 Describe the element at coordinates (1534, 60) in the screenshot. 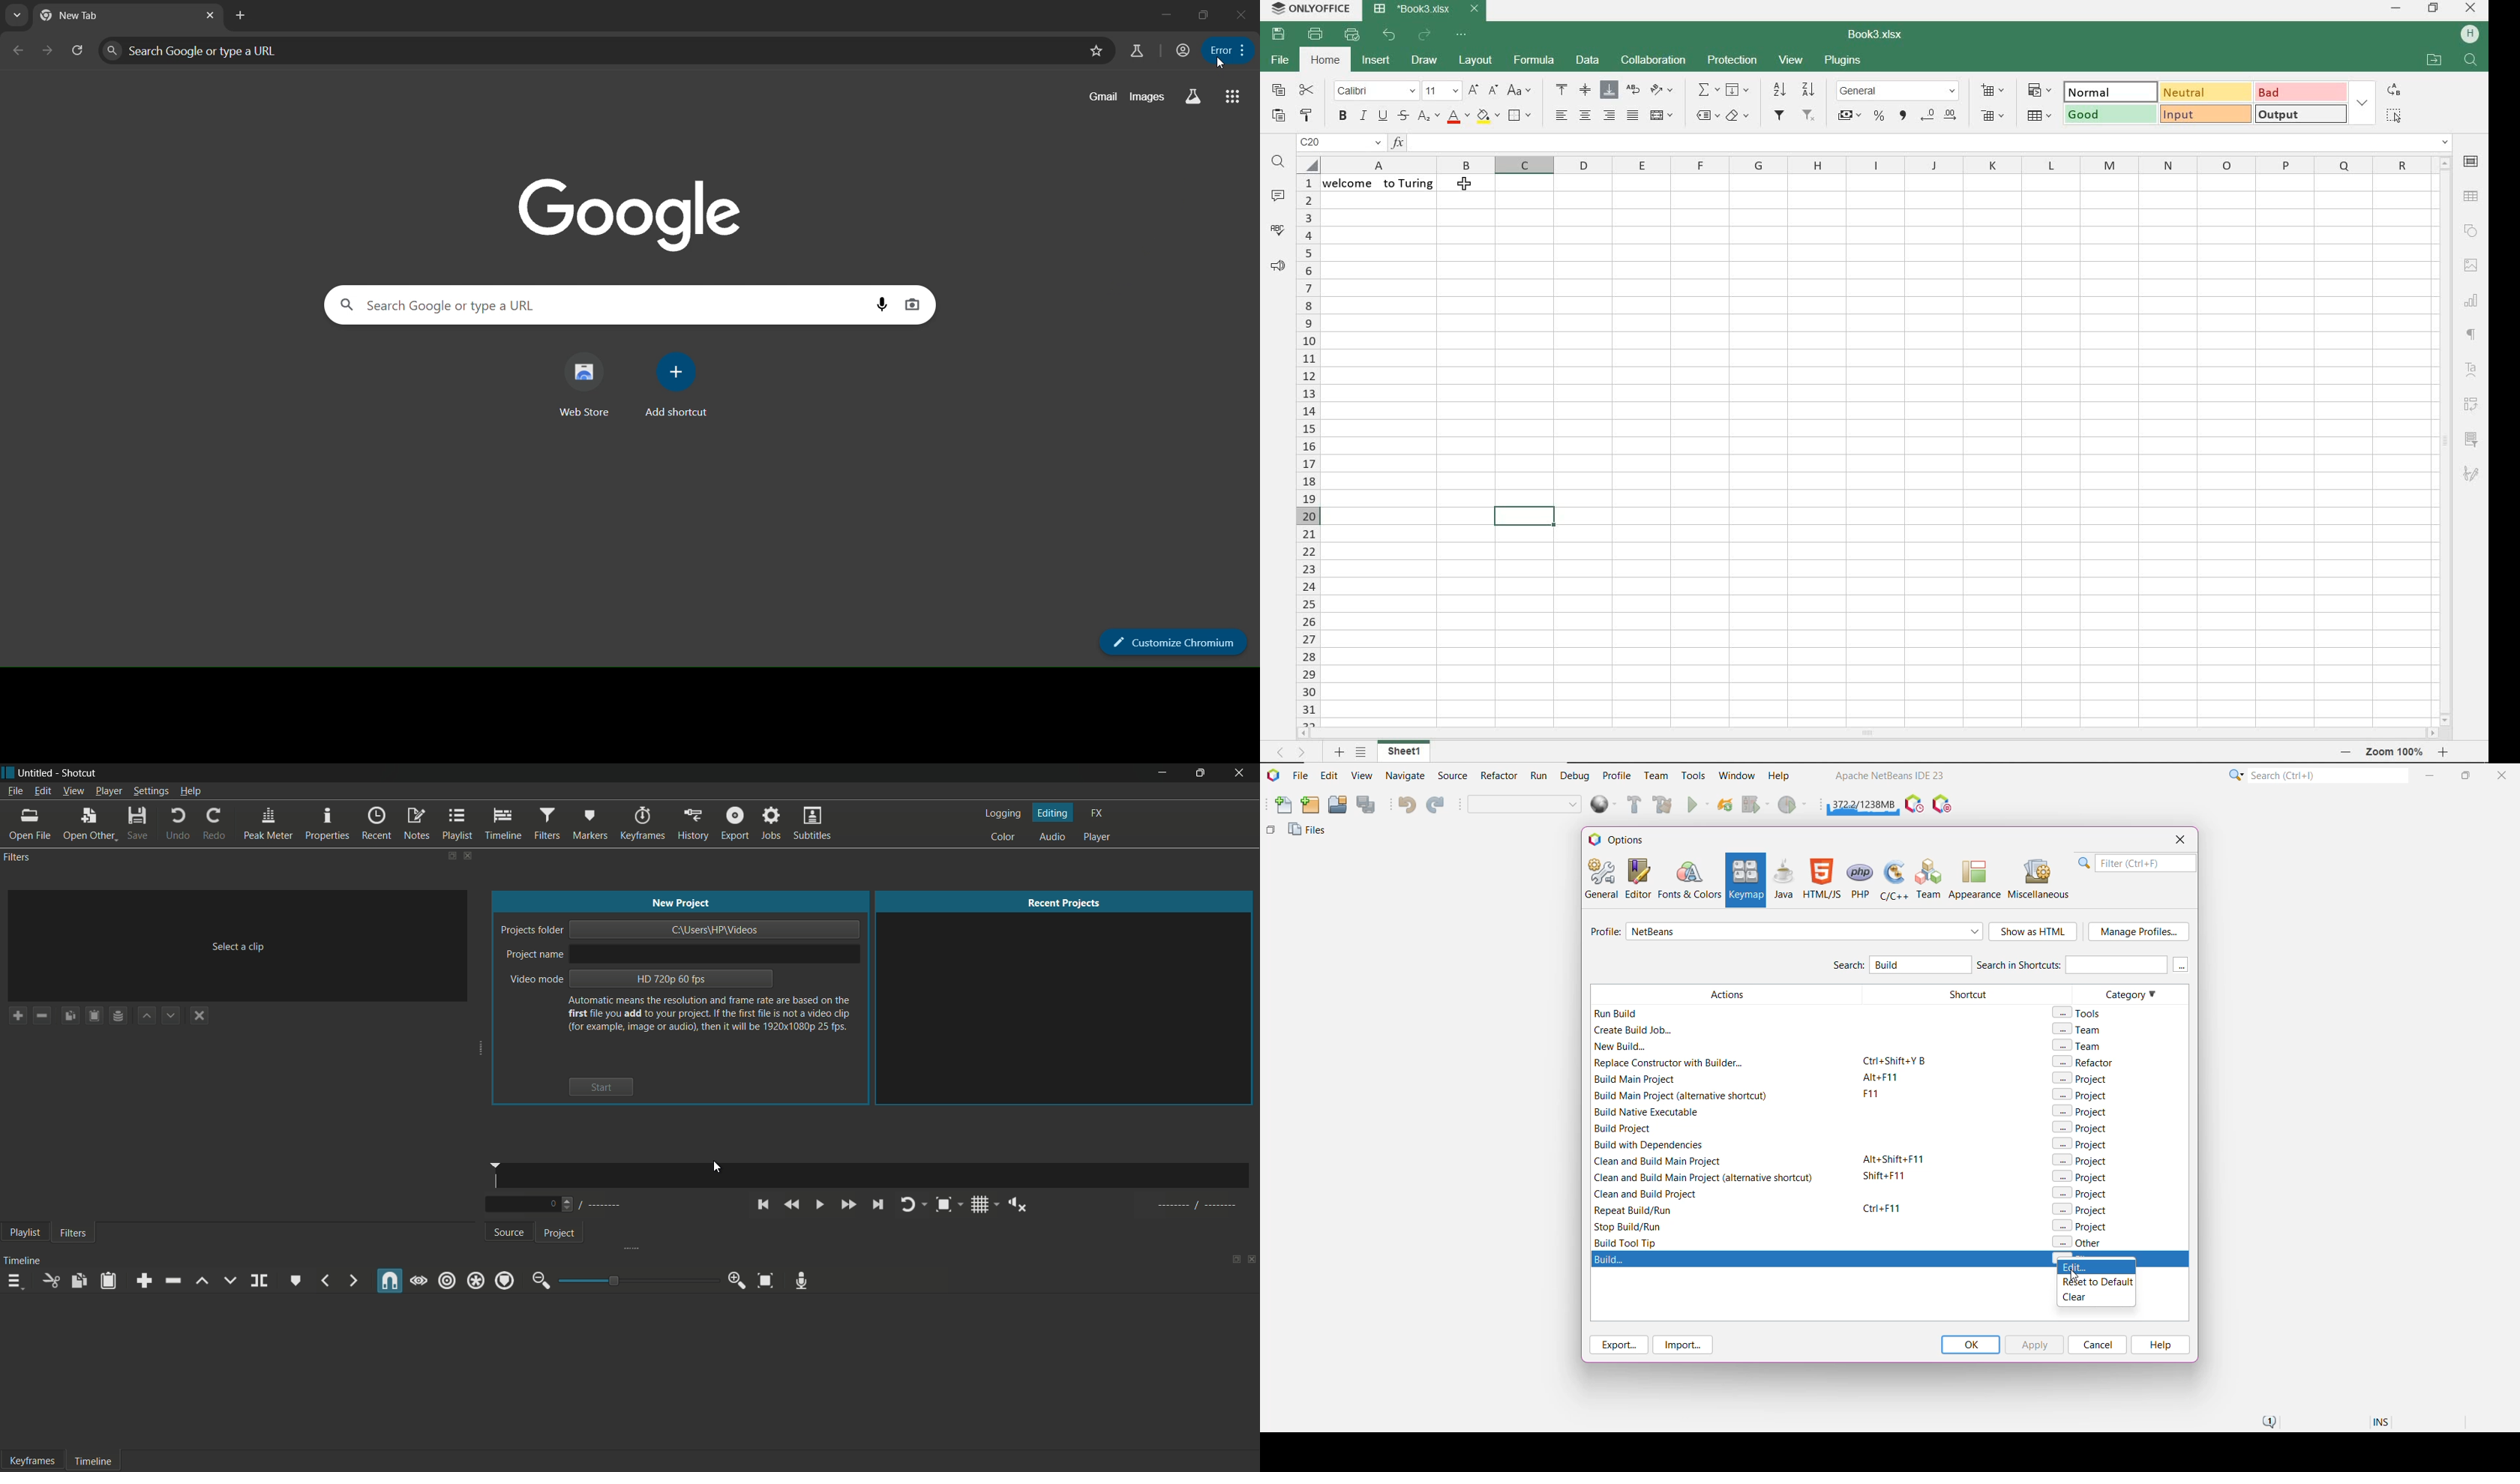

I see `formula` at that location.